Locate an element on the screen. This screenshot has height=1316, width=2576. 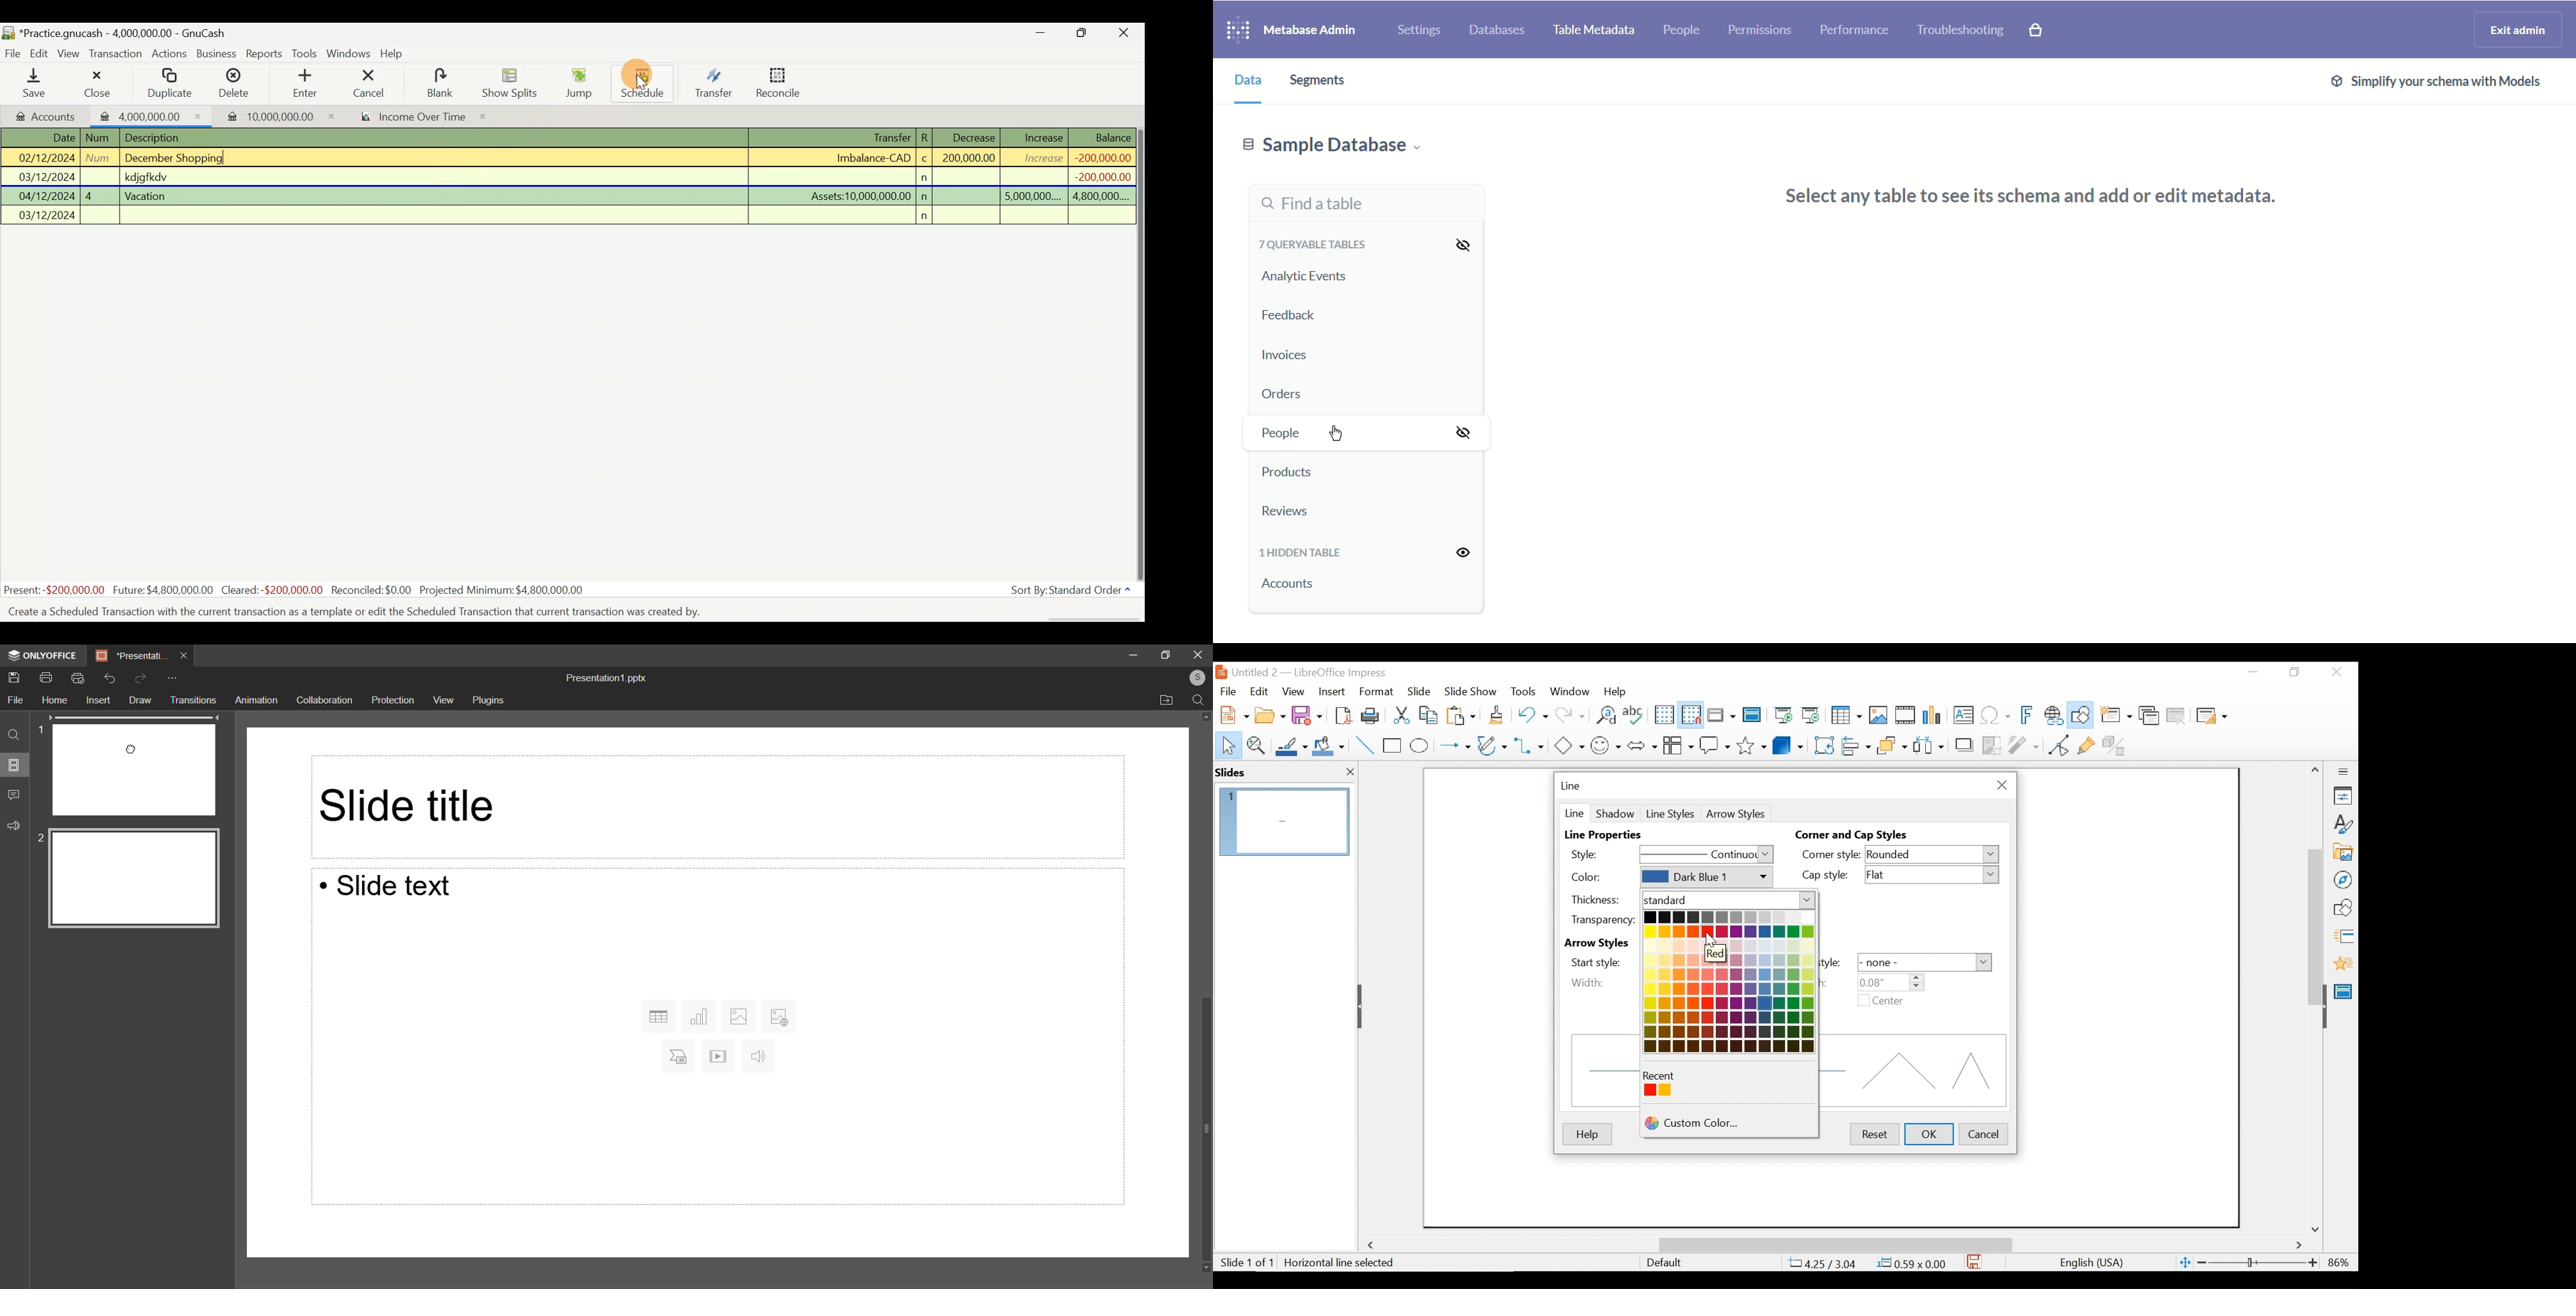
Insert Image is located at coordinates (1878, 716).